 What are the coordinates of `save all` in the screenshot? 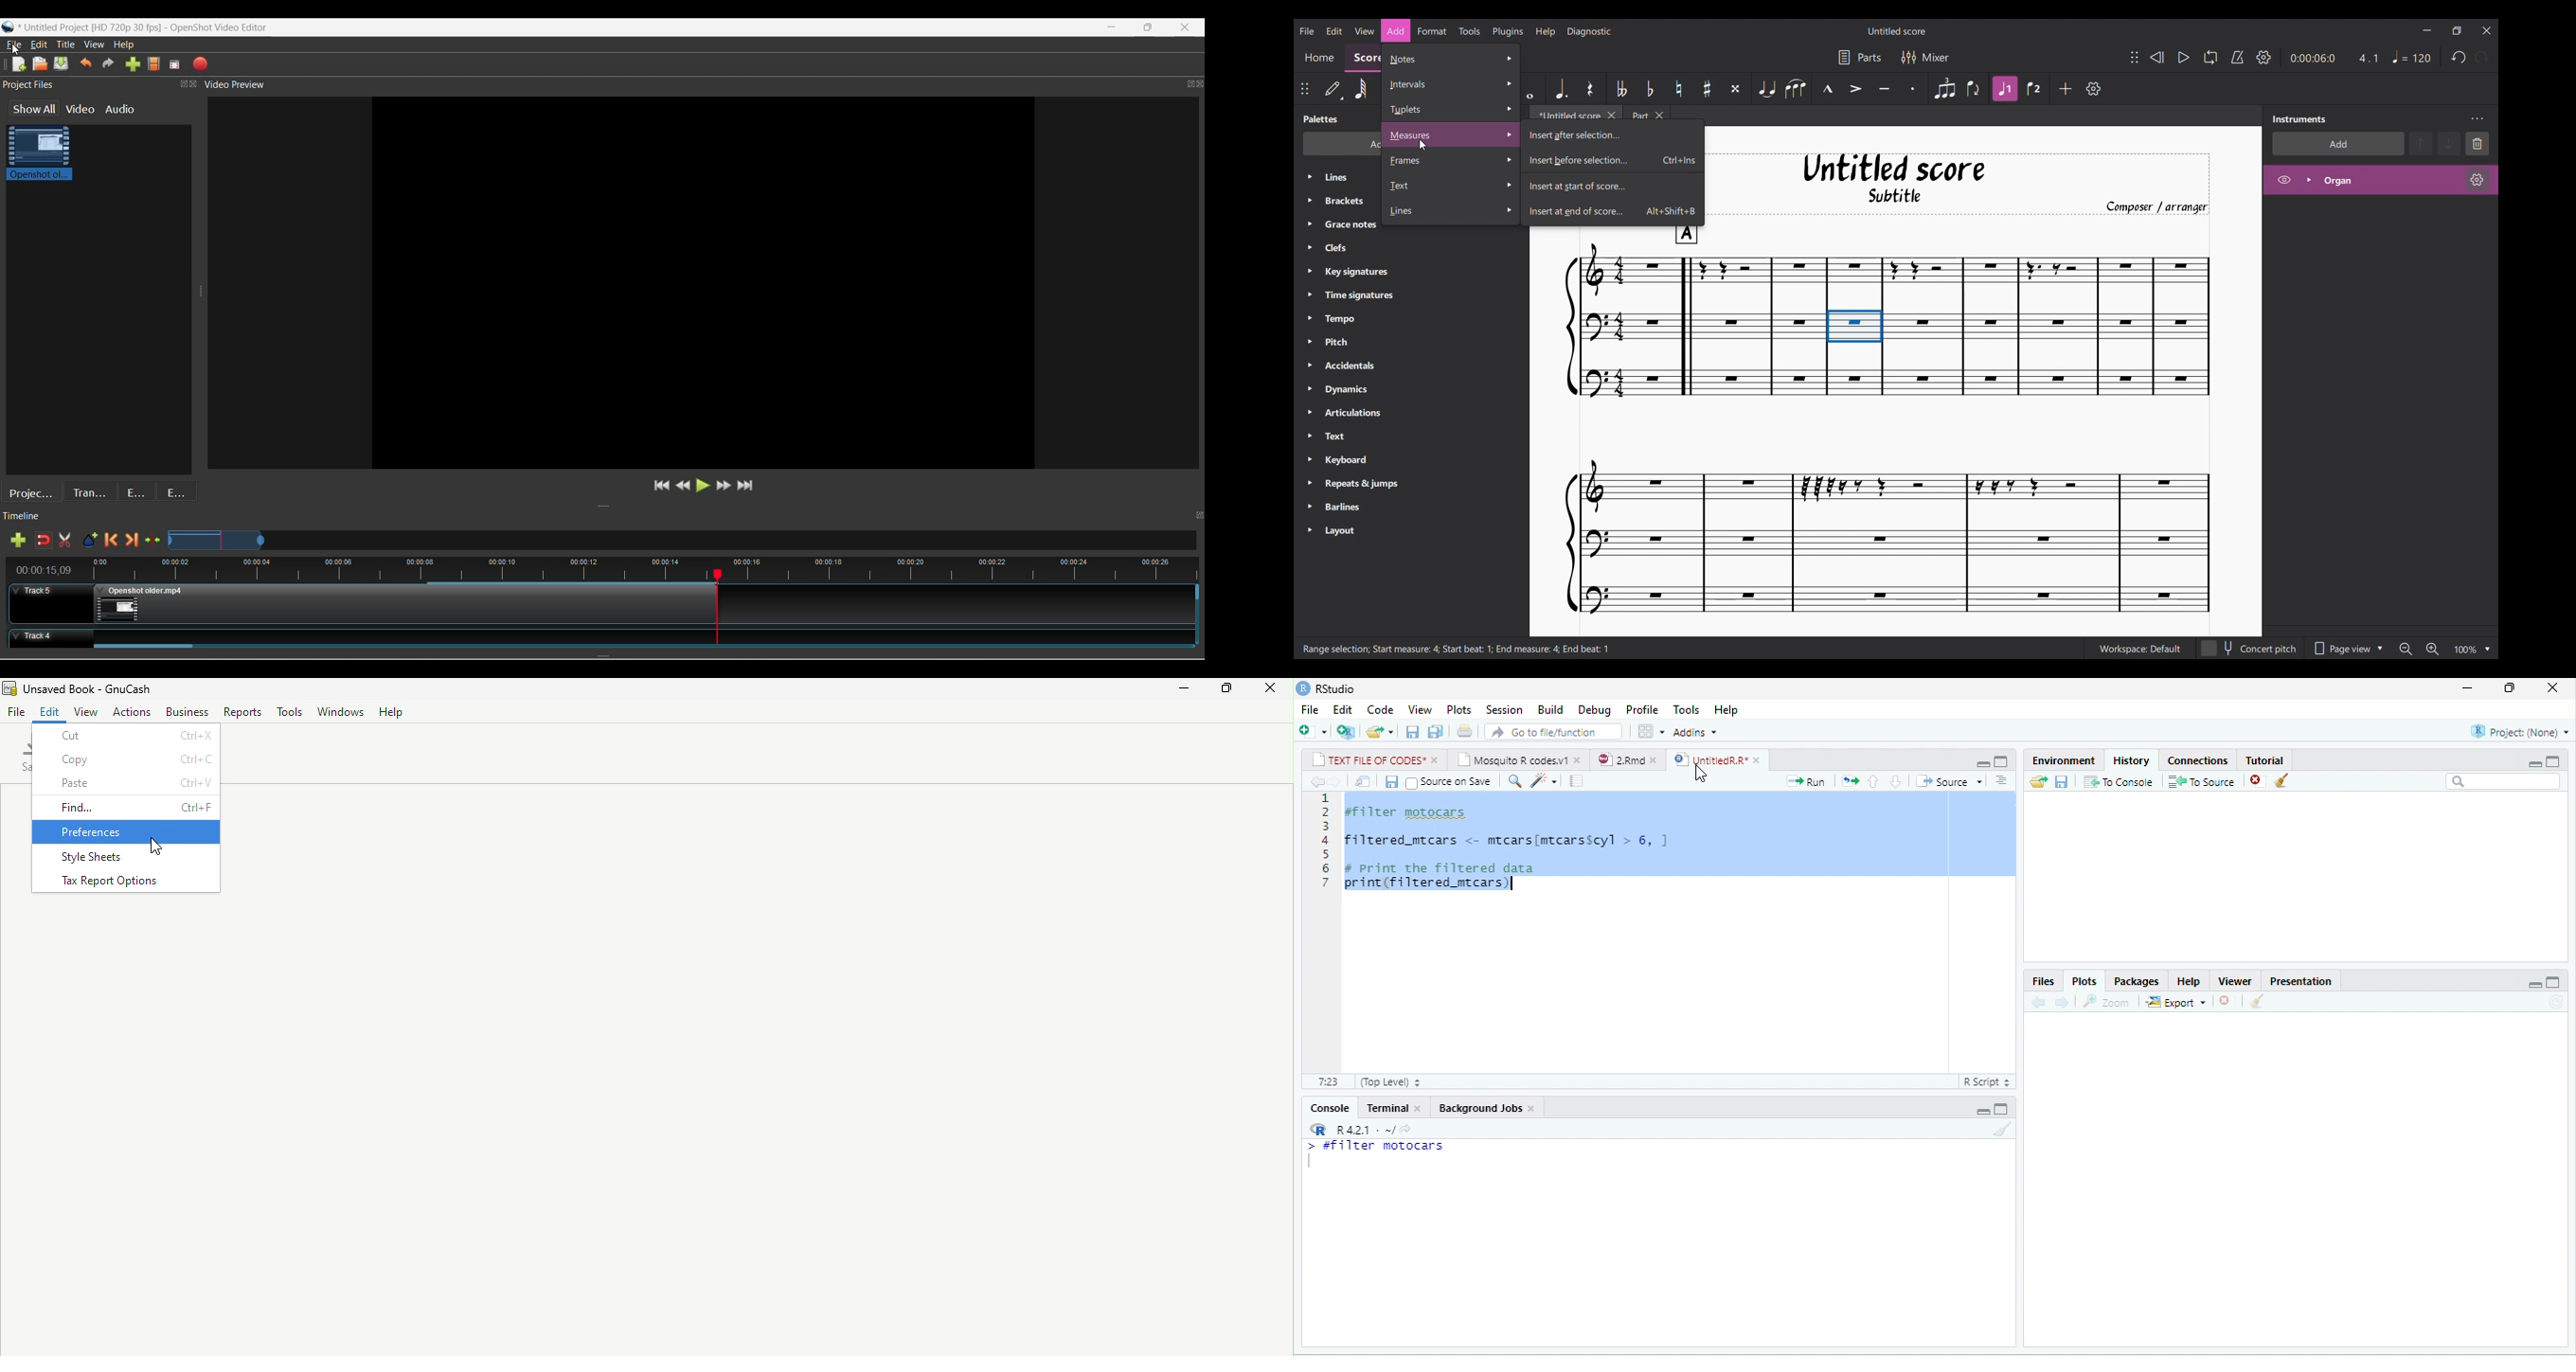 It's located at (1435, 732).